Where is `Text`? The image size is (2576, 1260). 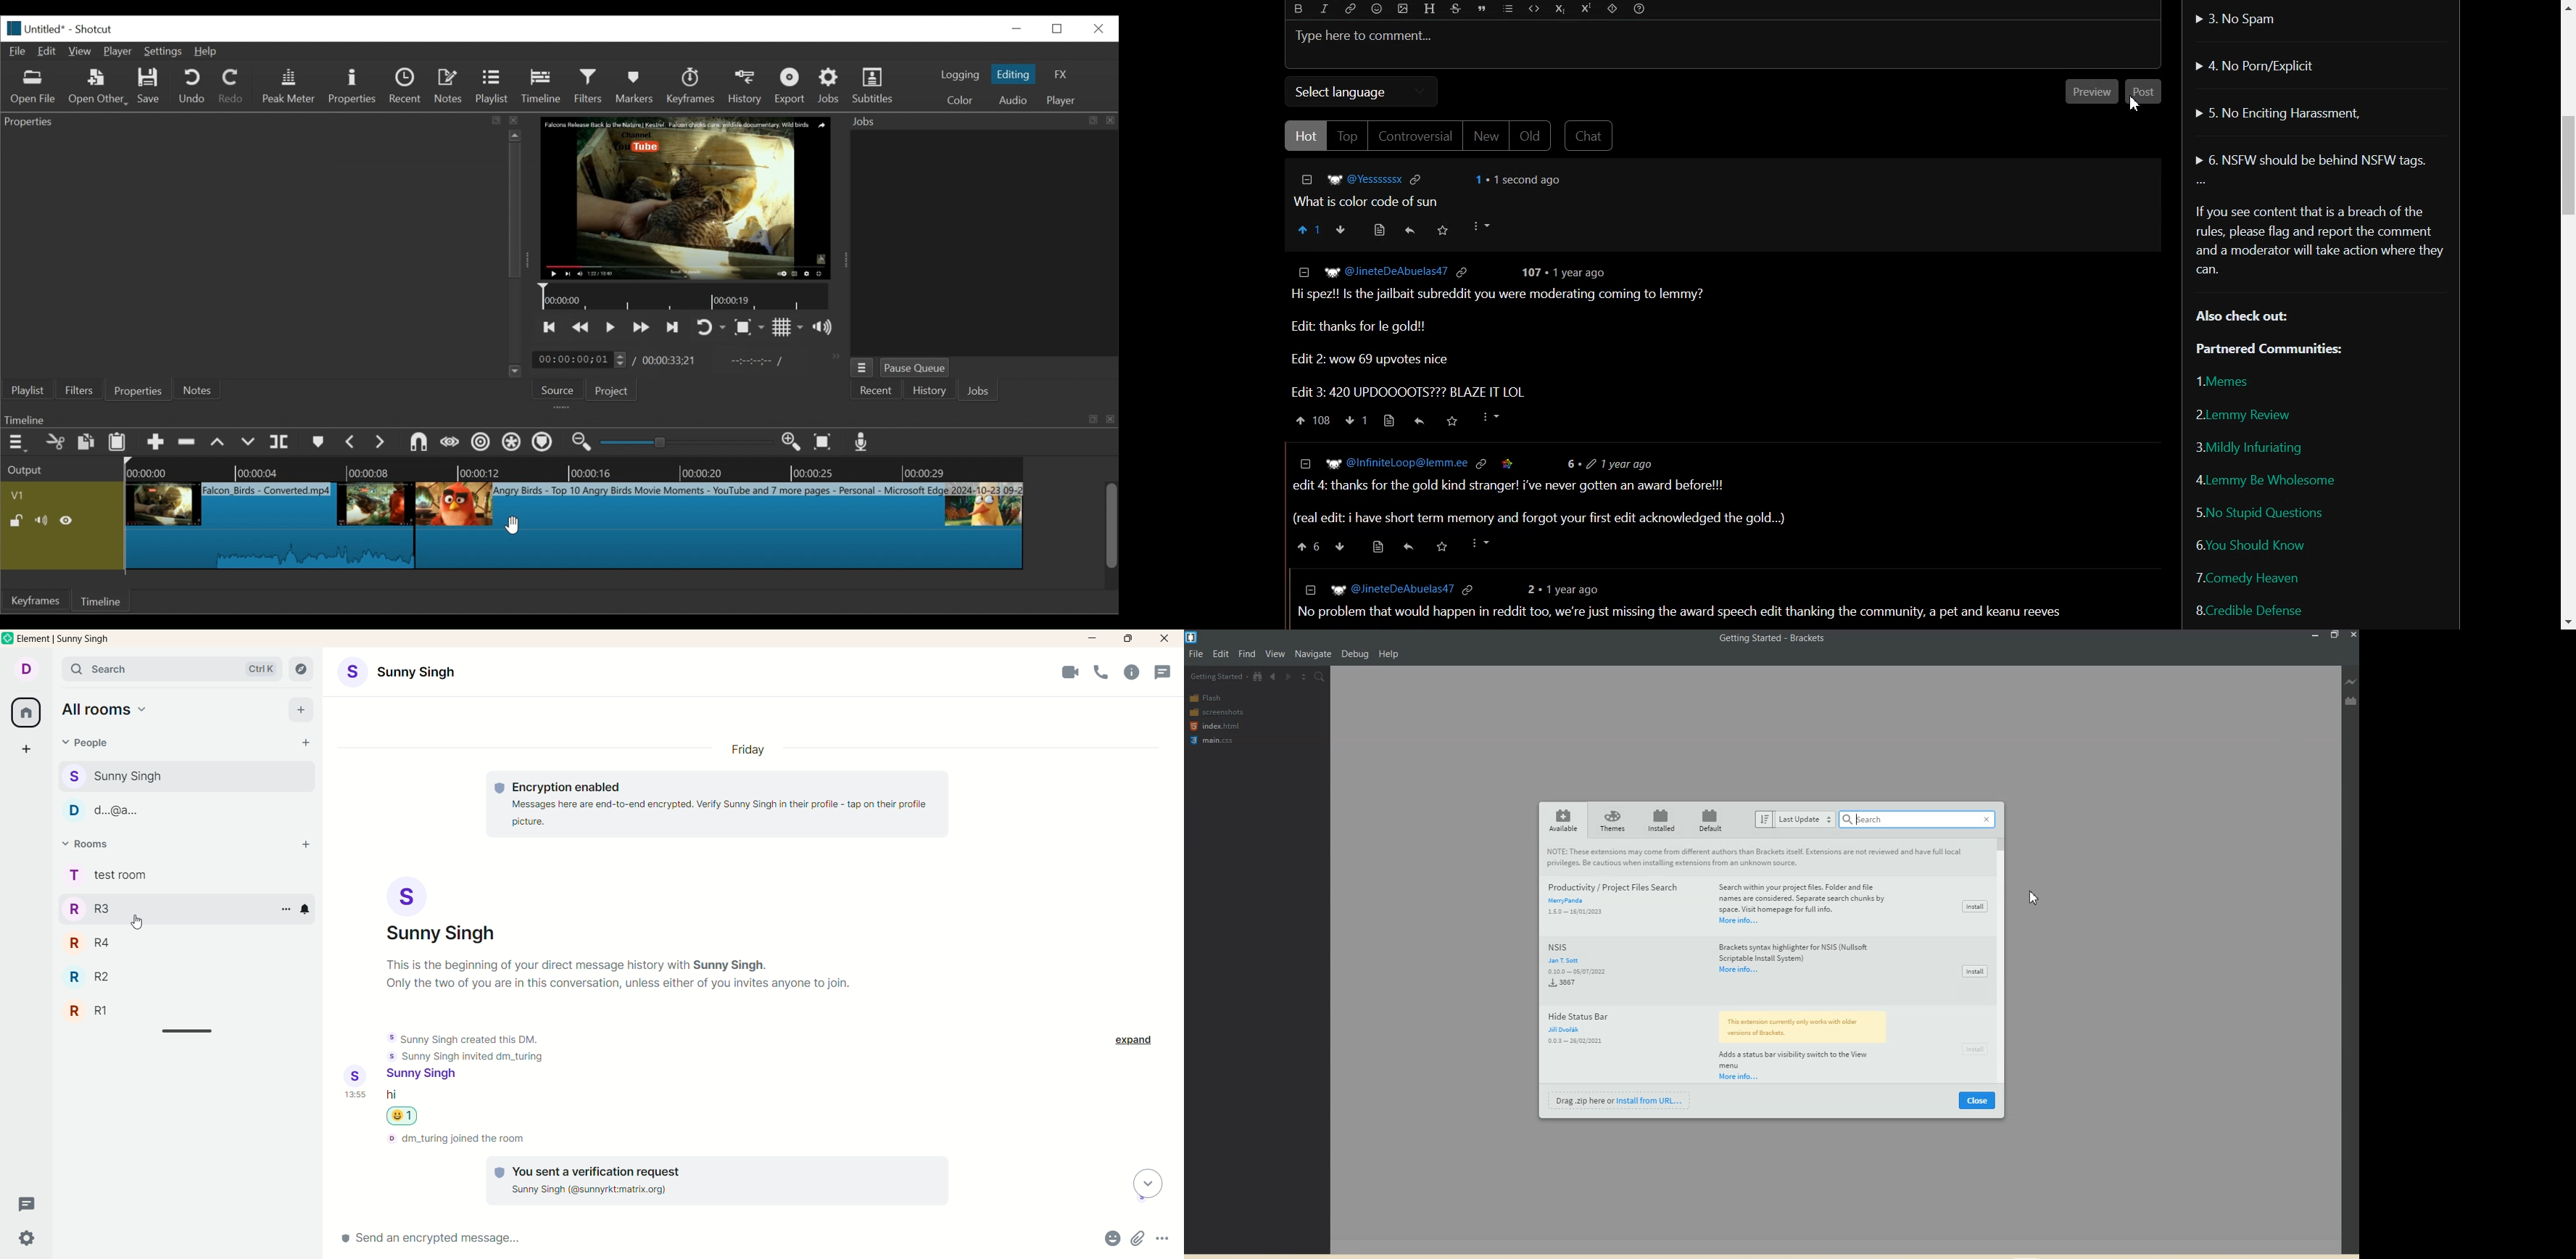 Text is located at coordinates (1364, 35).